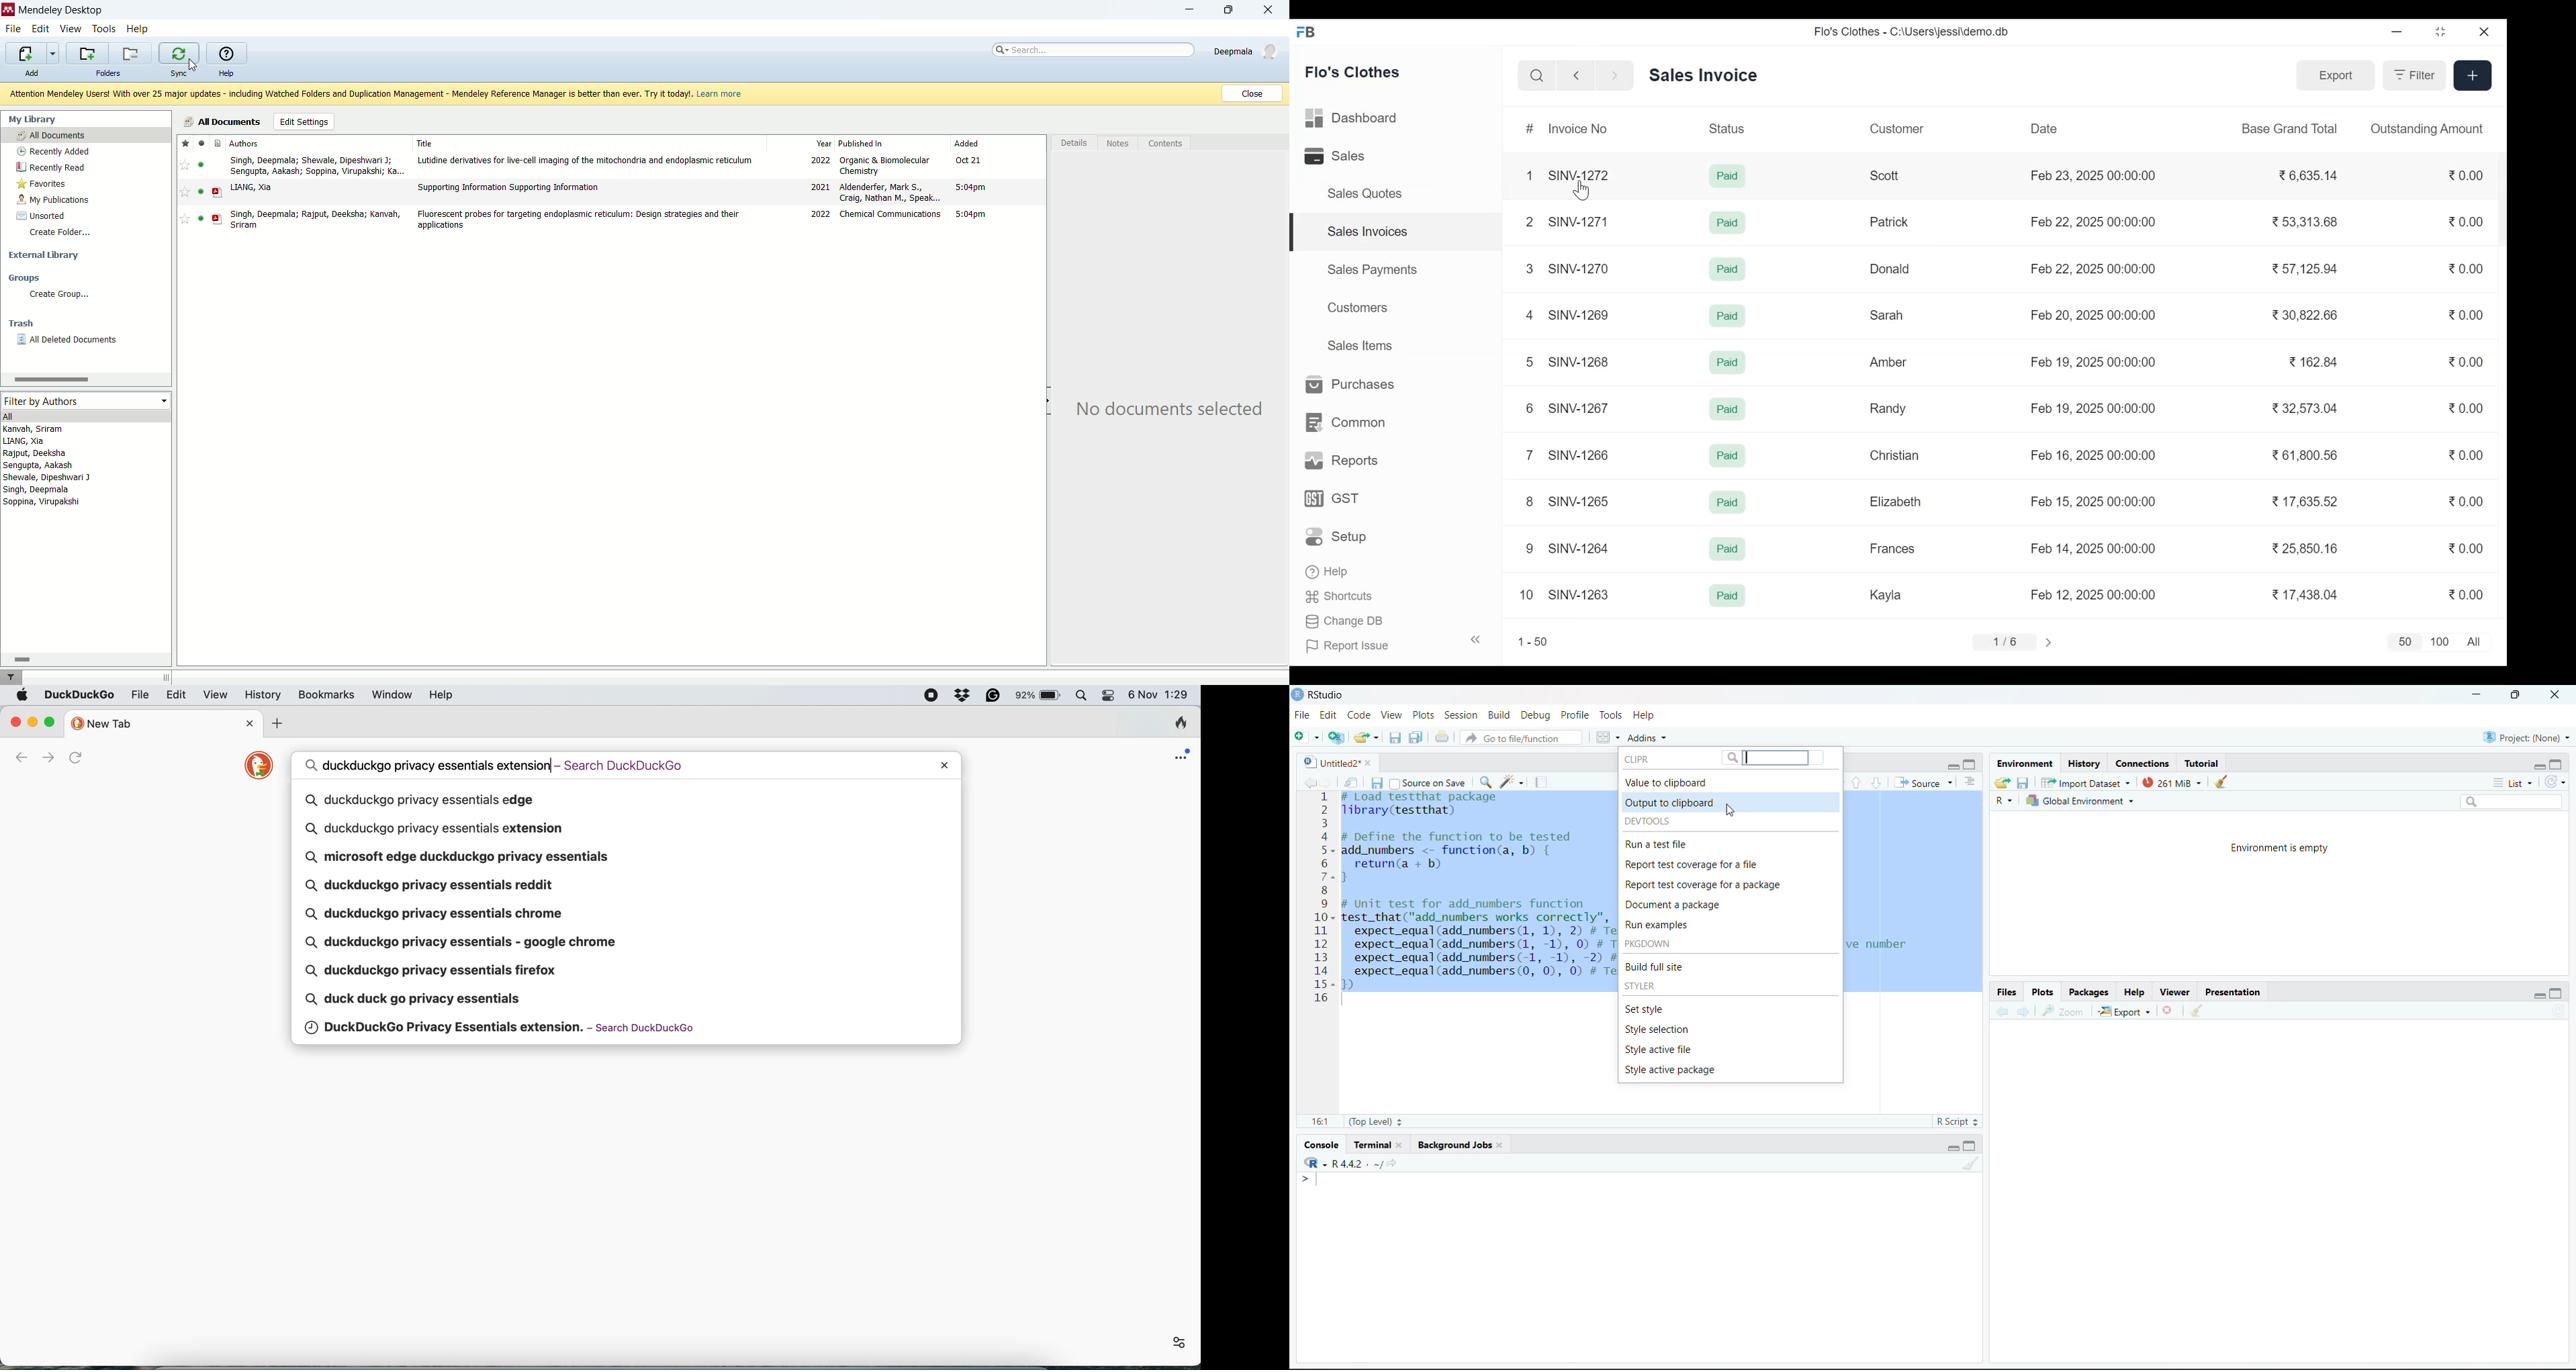  Describe the element at coordinates (965, 695) in the screenshot. I see `dropbox` at that location.